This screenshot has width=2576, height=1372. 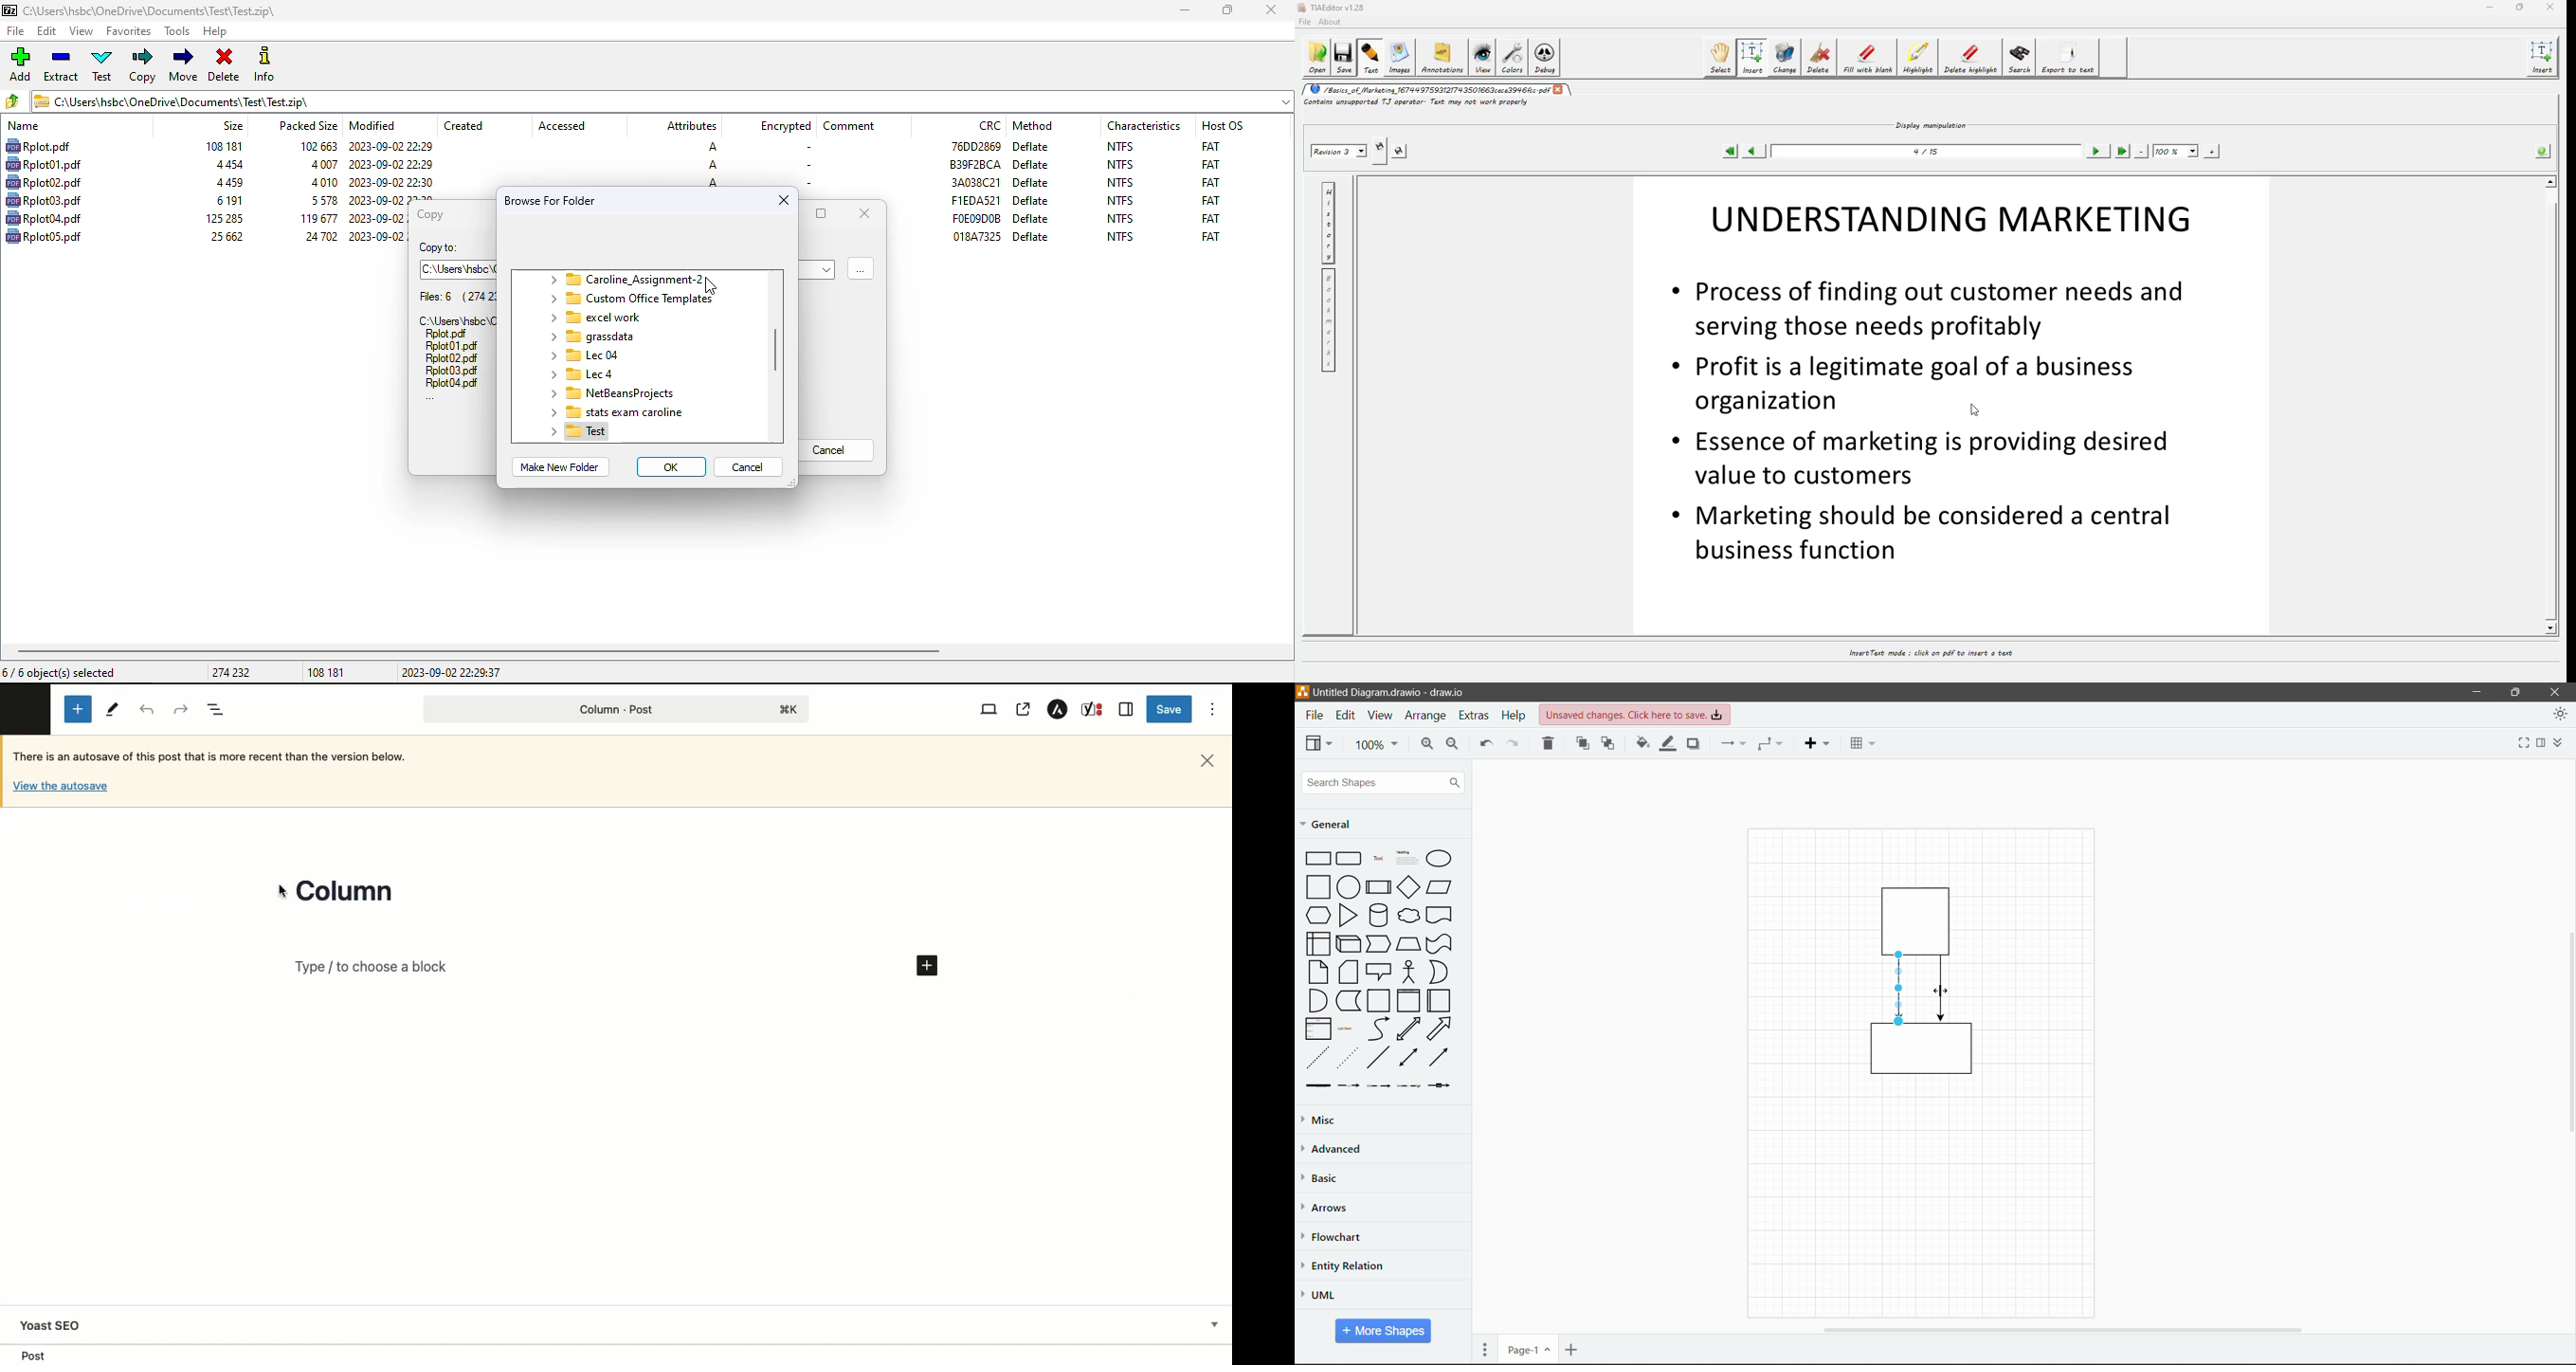 I want to click on close, so click(x=2555, y=691).